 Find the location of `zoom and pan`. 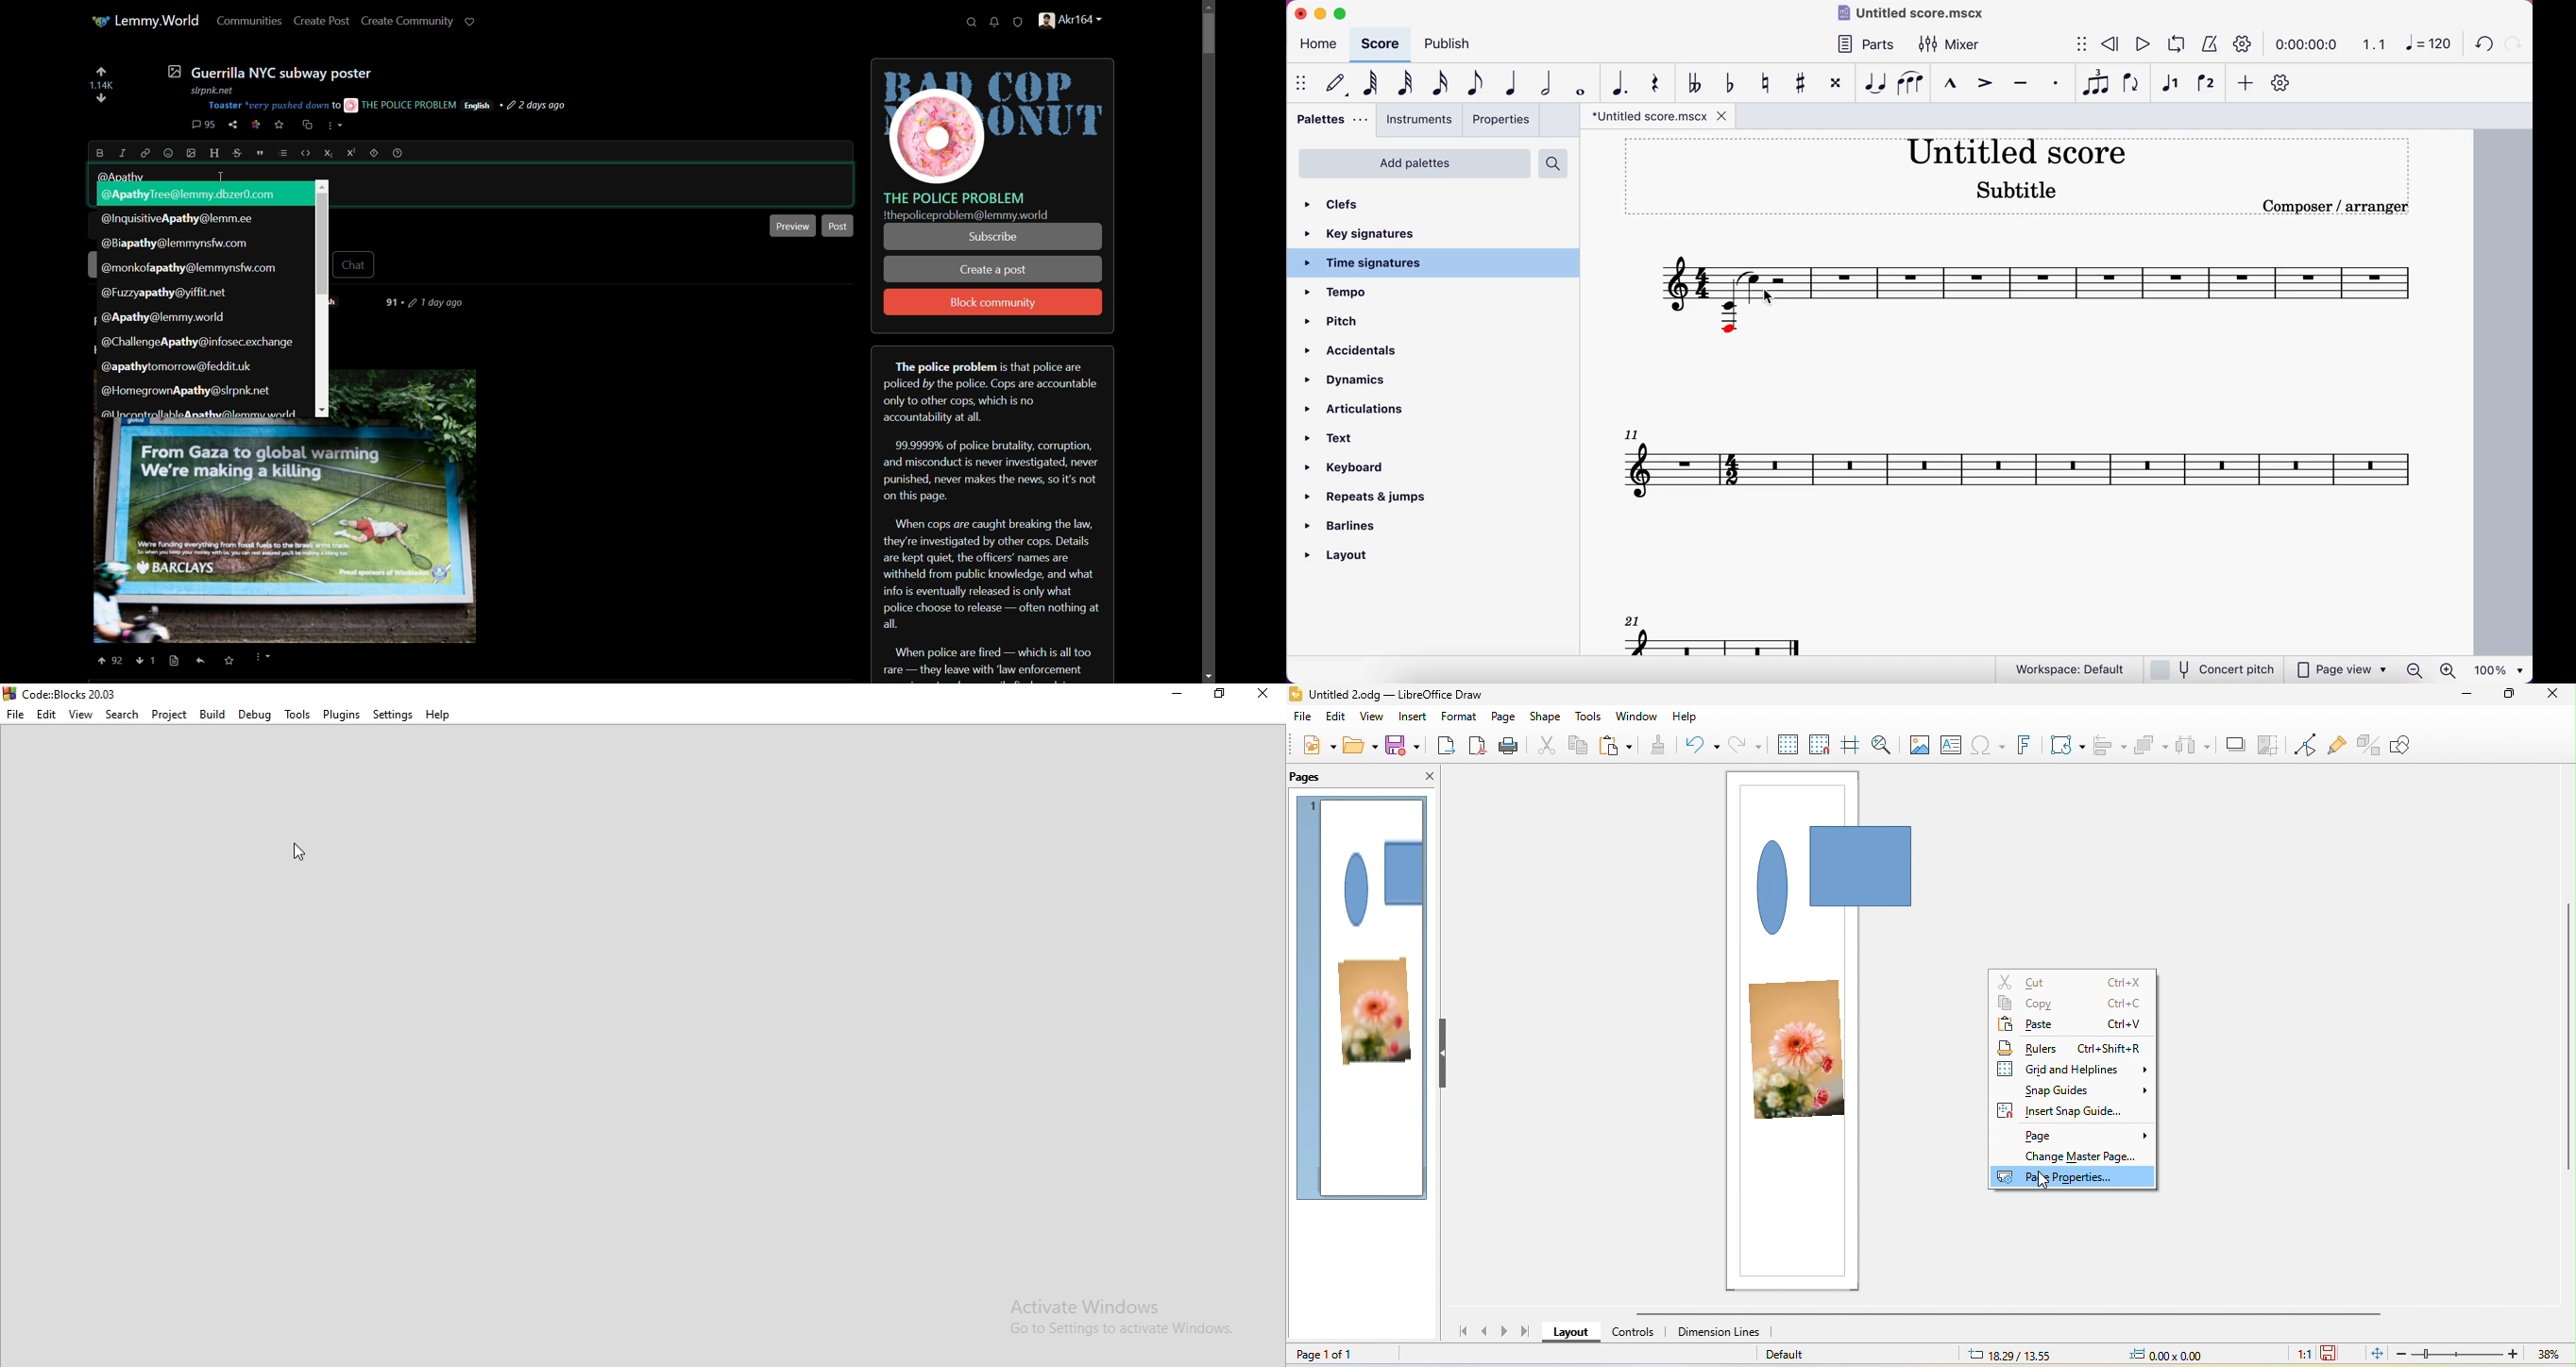

zoom and pan is located at coordinates (1888, 744).